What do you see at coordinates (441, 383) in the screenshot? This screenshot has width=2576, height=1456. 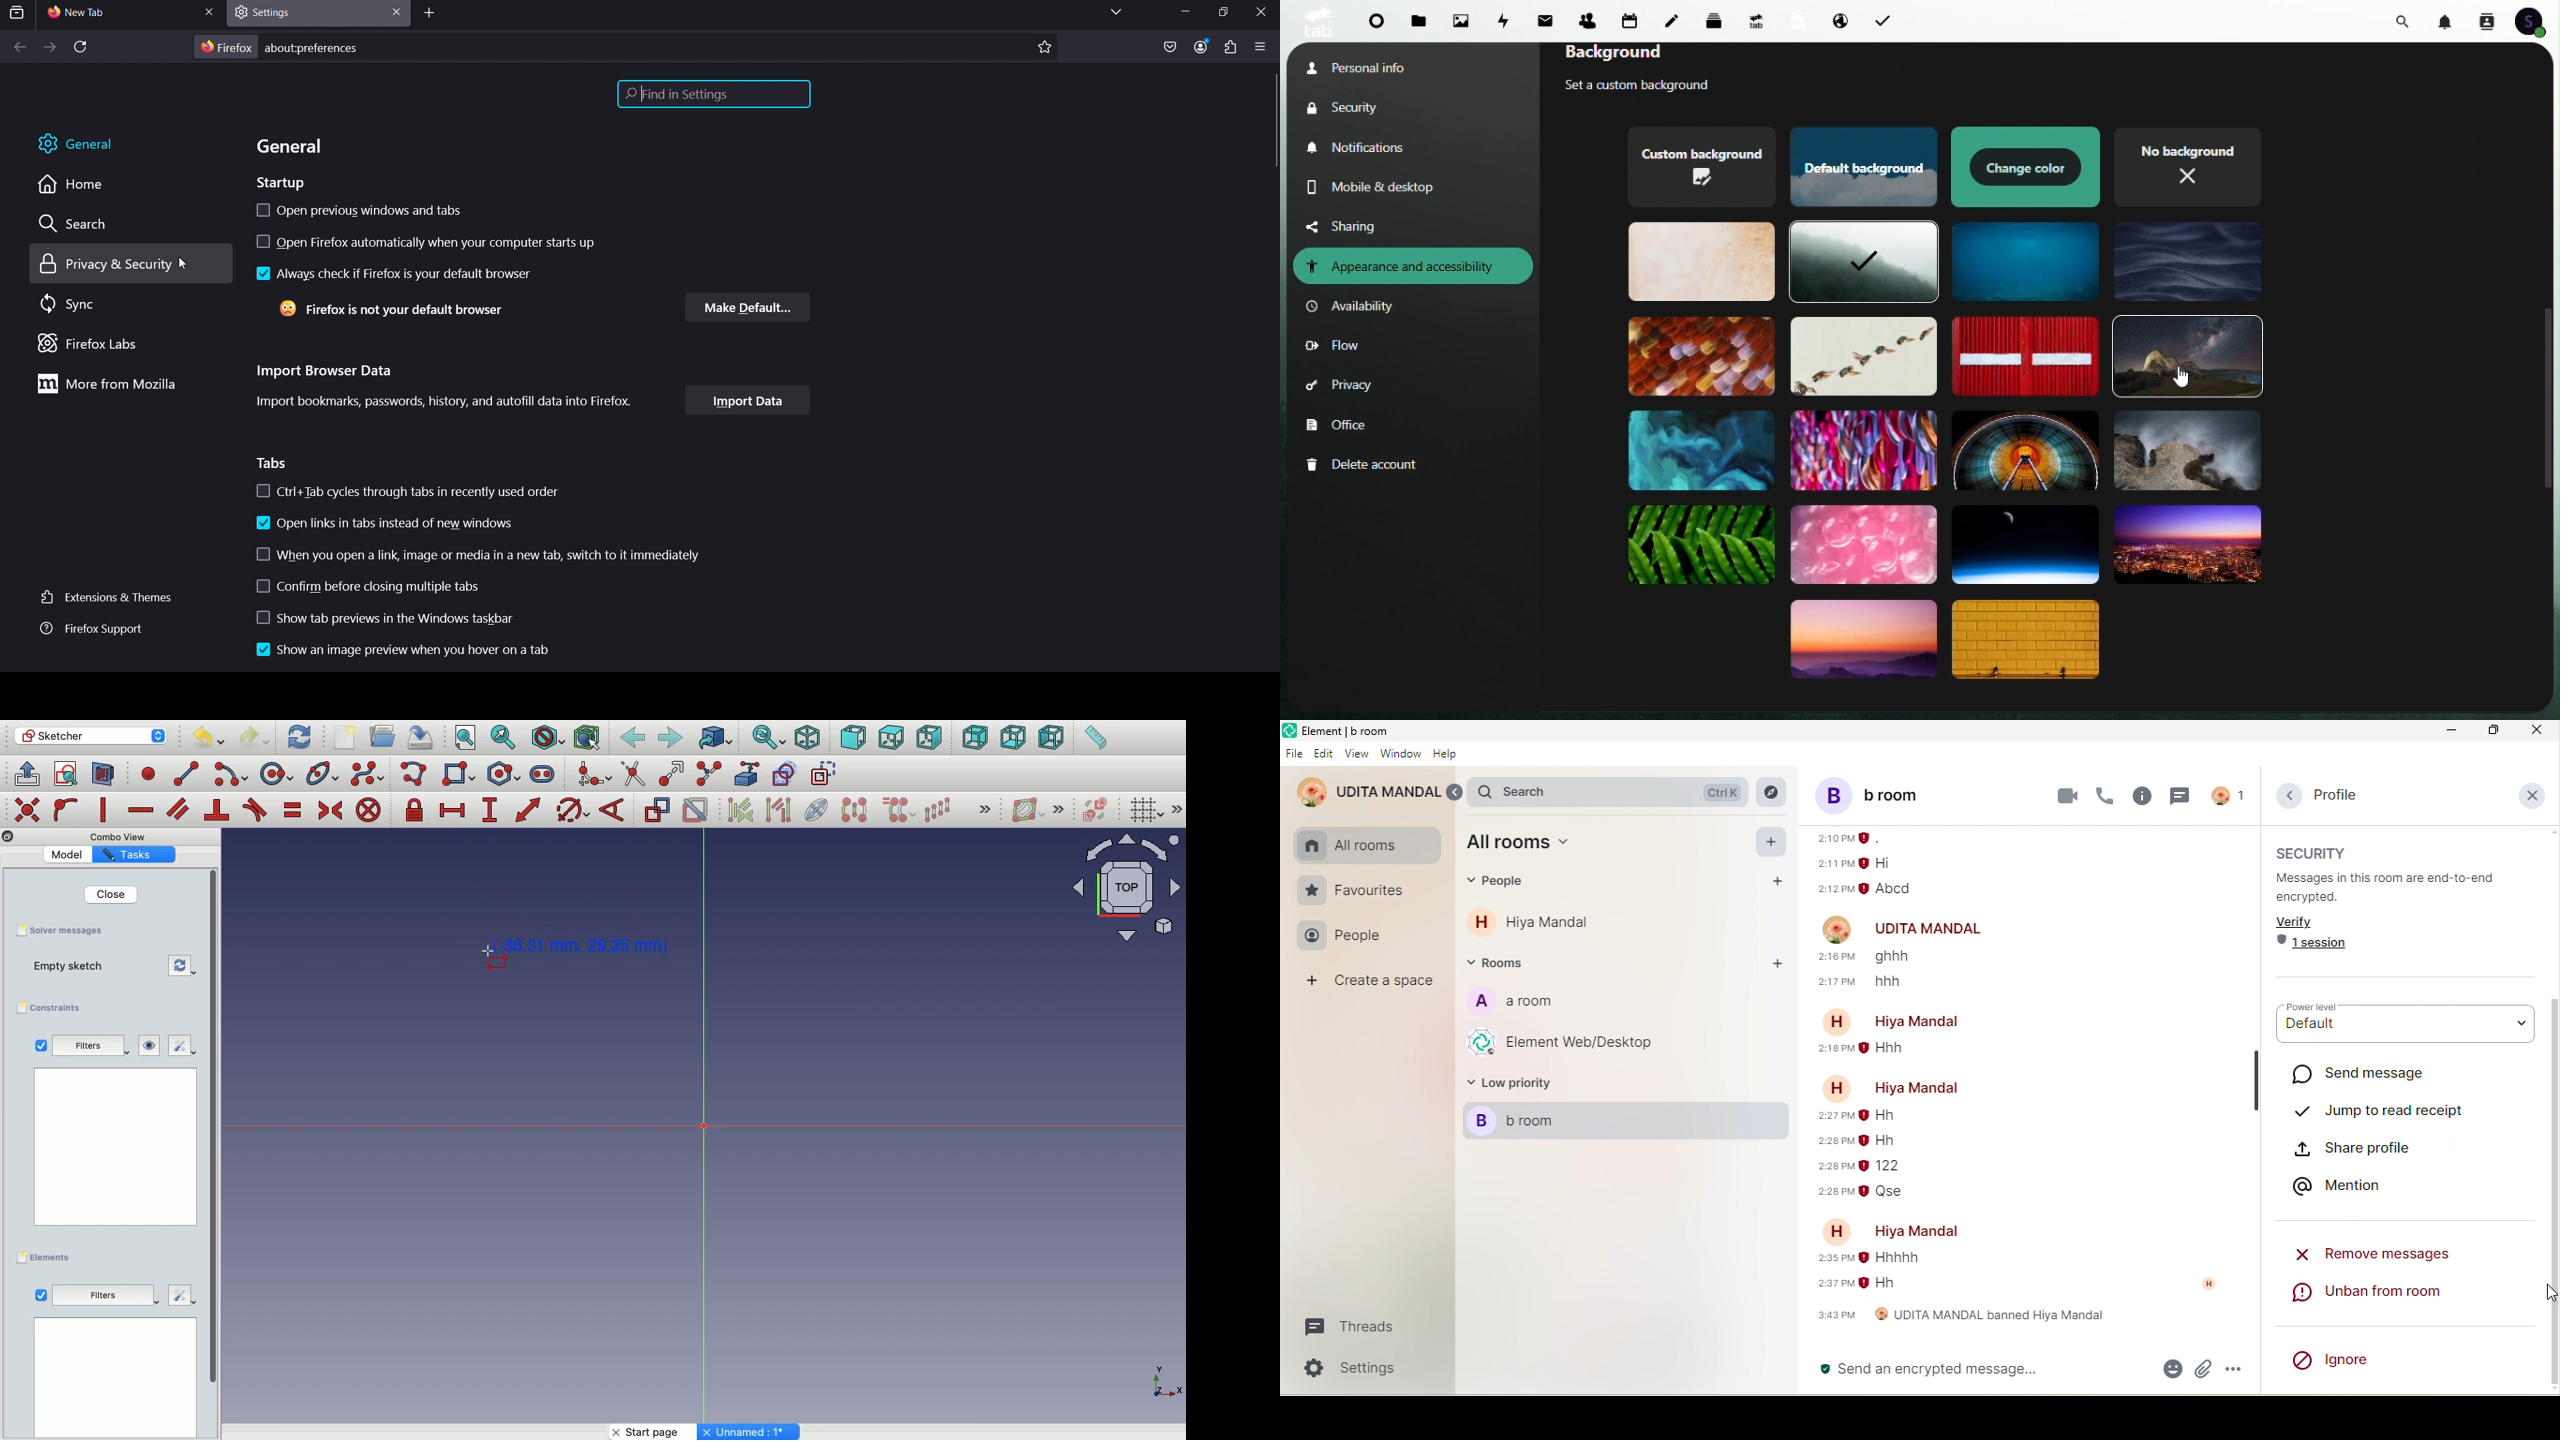 I see `Import Browser Data
Import bookmarks, passwords, history, and autofill data into Firefox.` at bounding box center [441, 383].